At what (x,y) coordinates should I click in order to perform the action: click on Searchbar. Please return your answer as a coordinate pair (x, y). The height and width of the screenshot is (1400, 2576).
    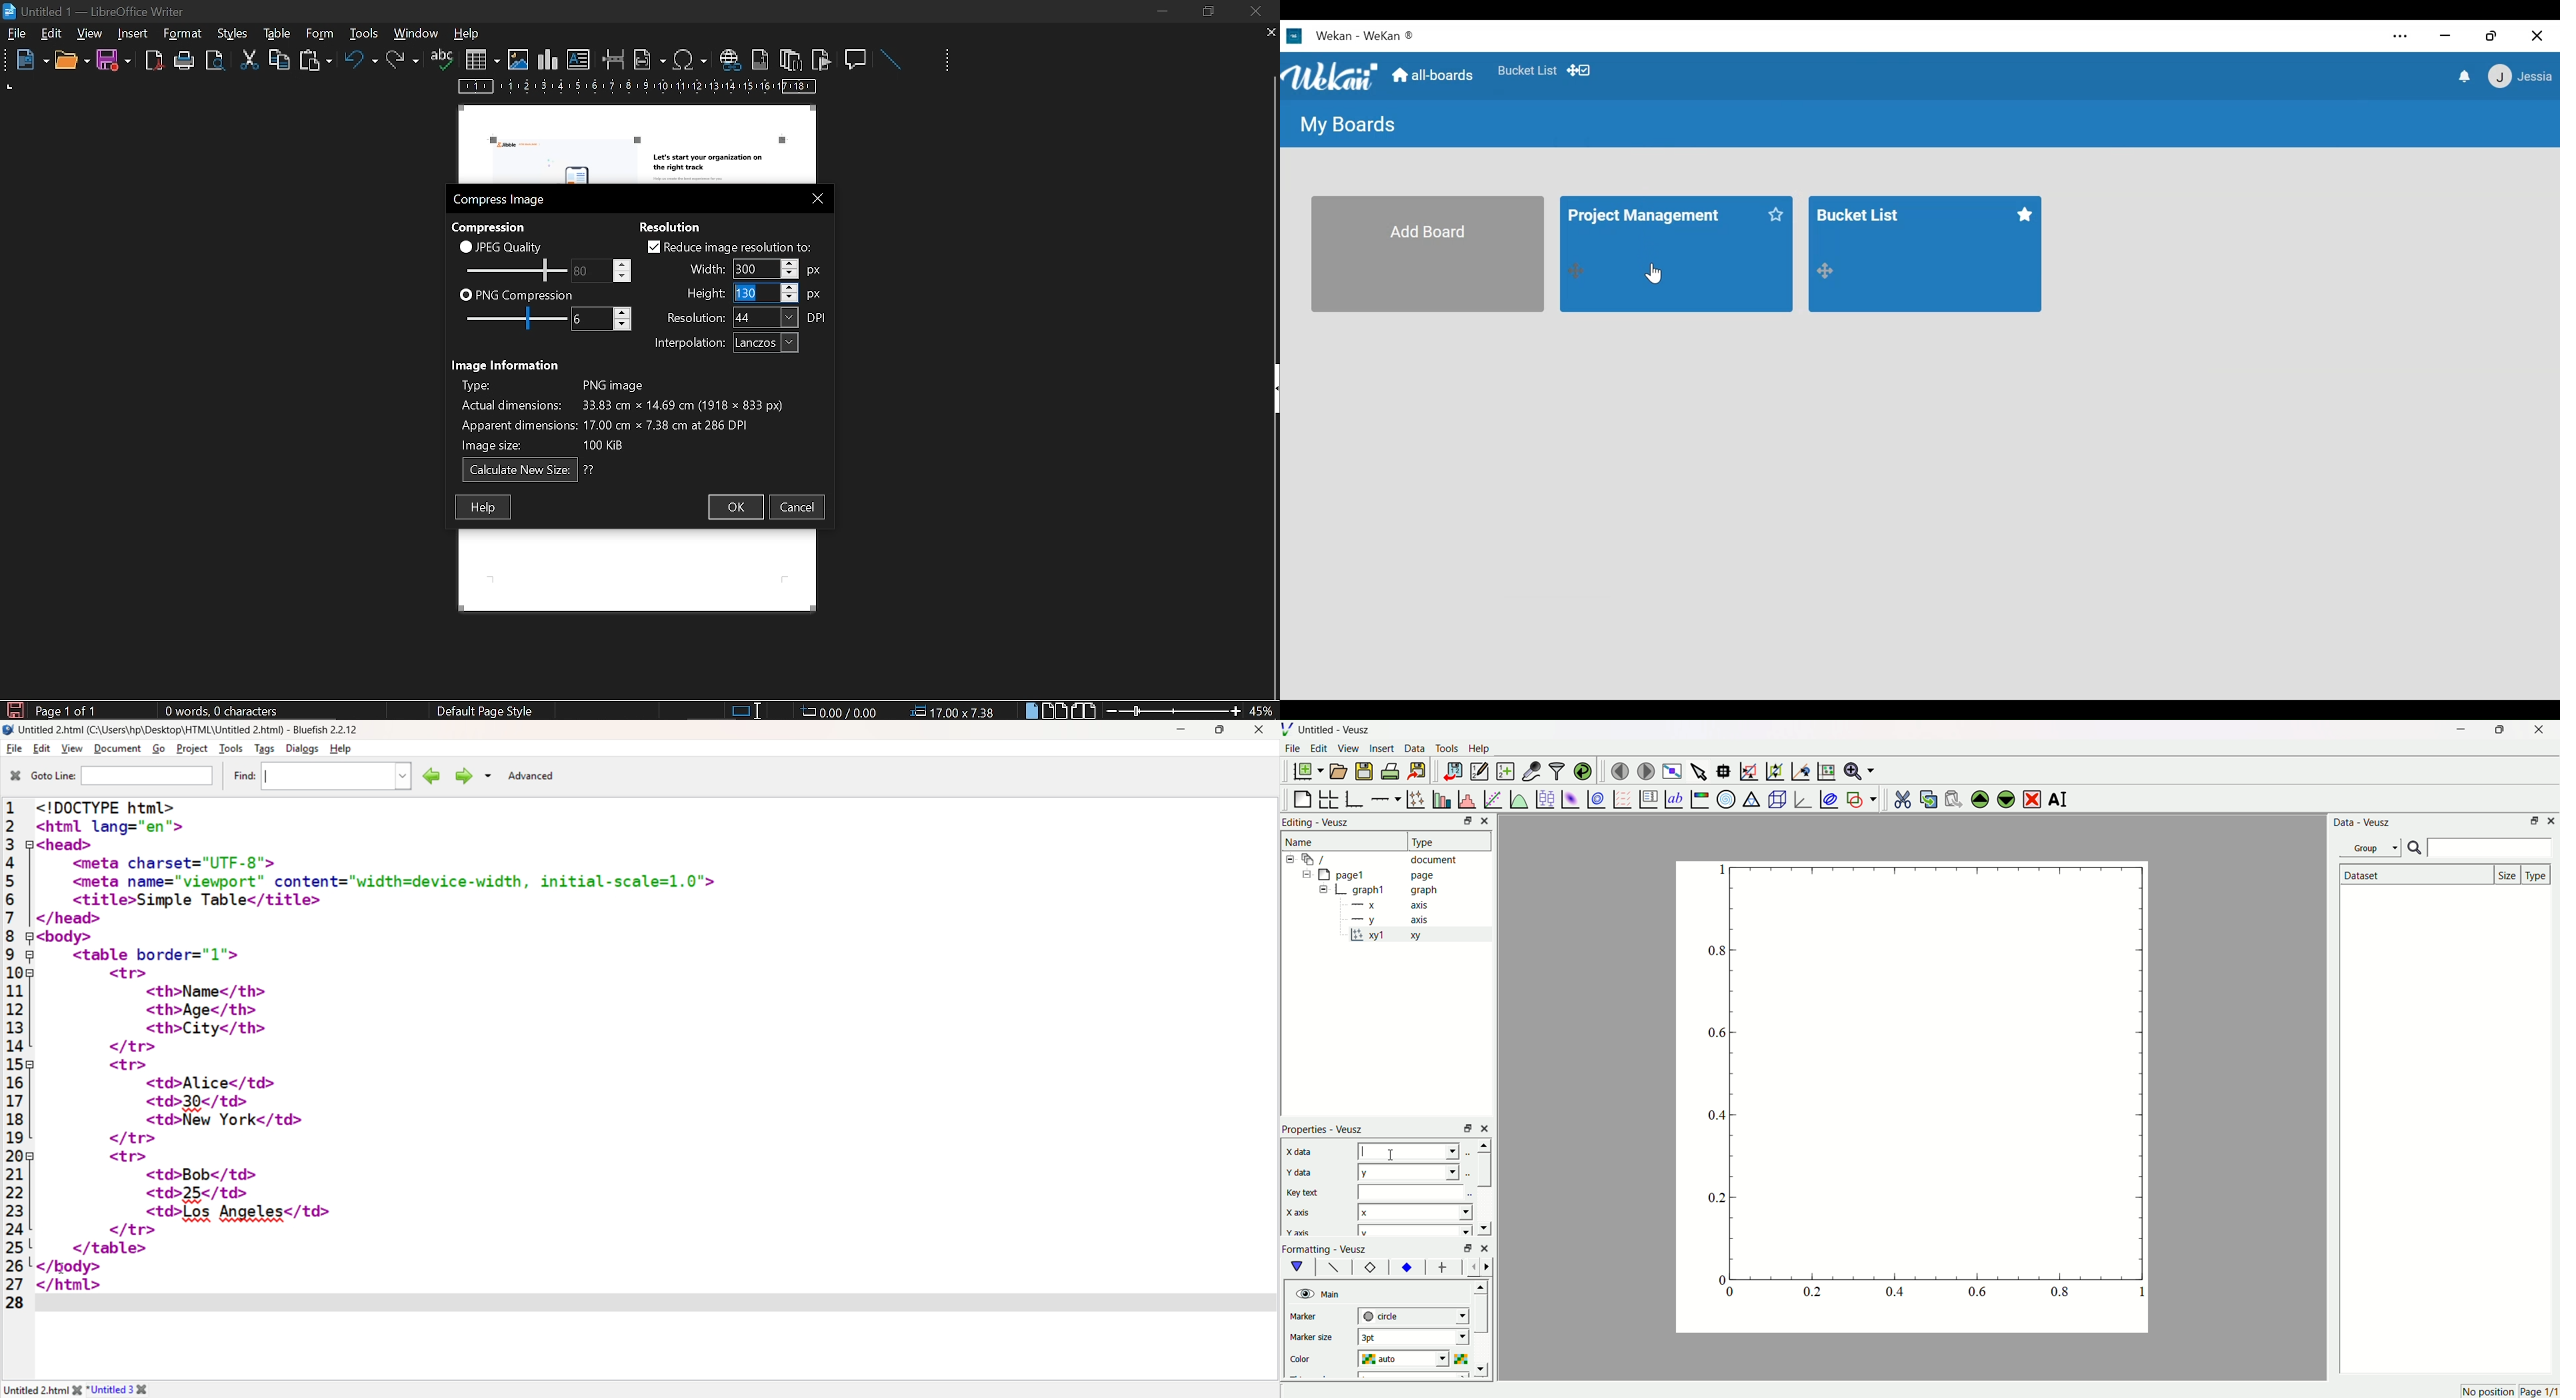
    Looking at the image, I should click on (2479, 849).